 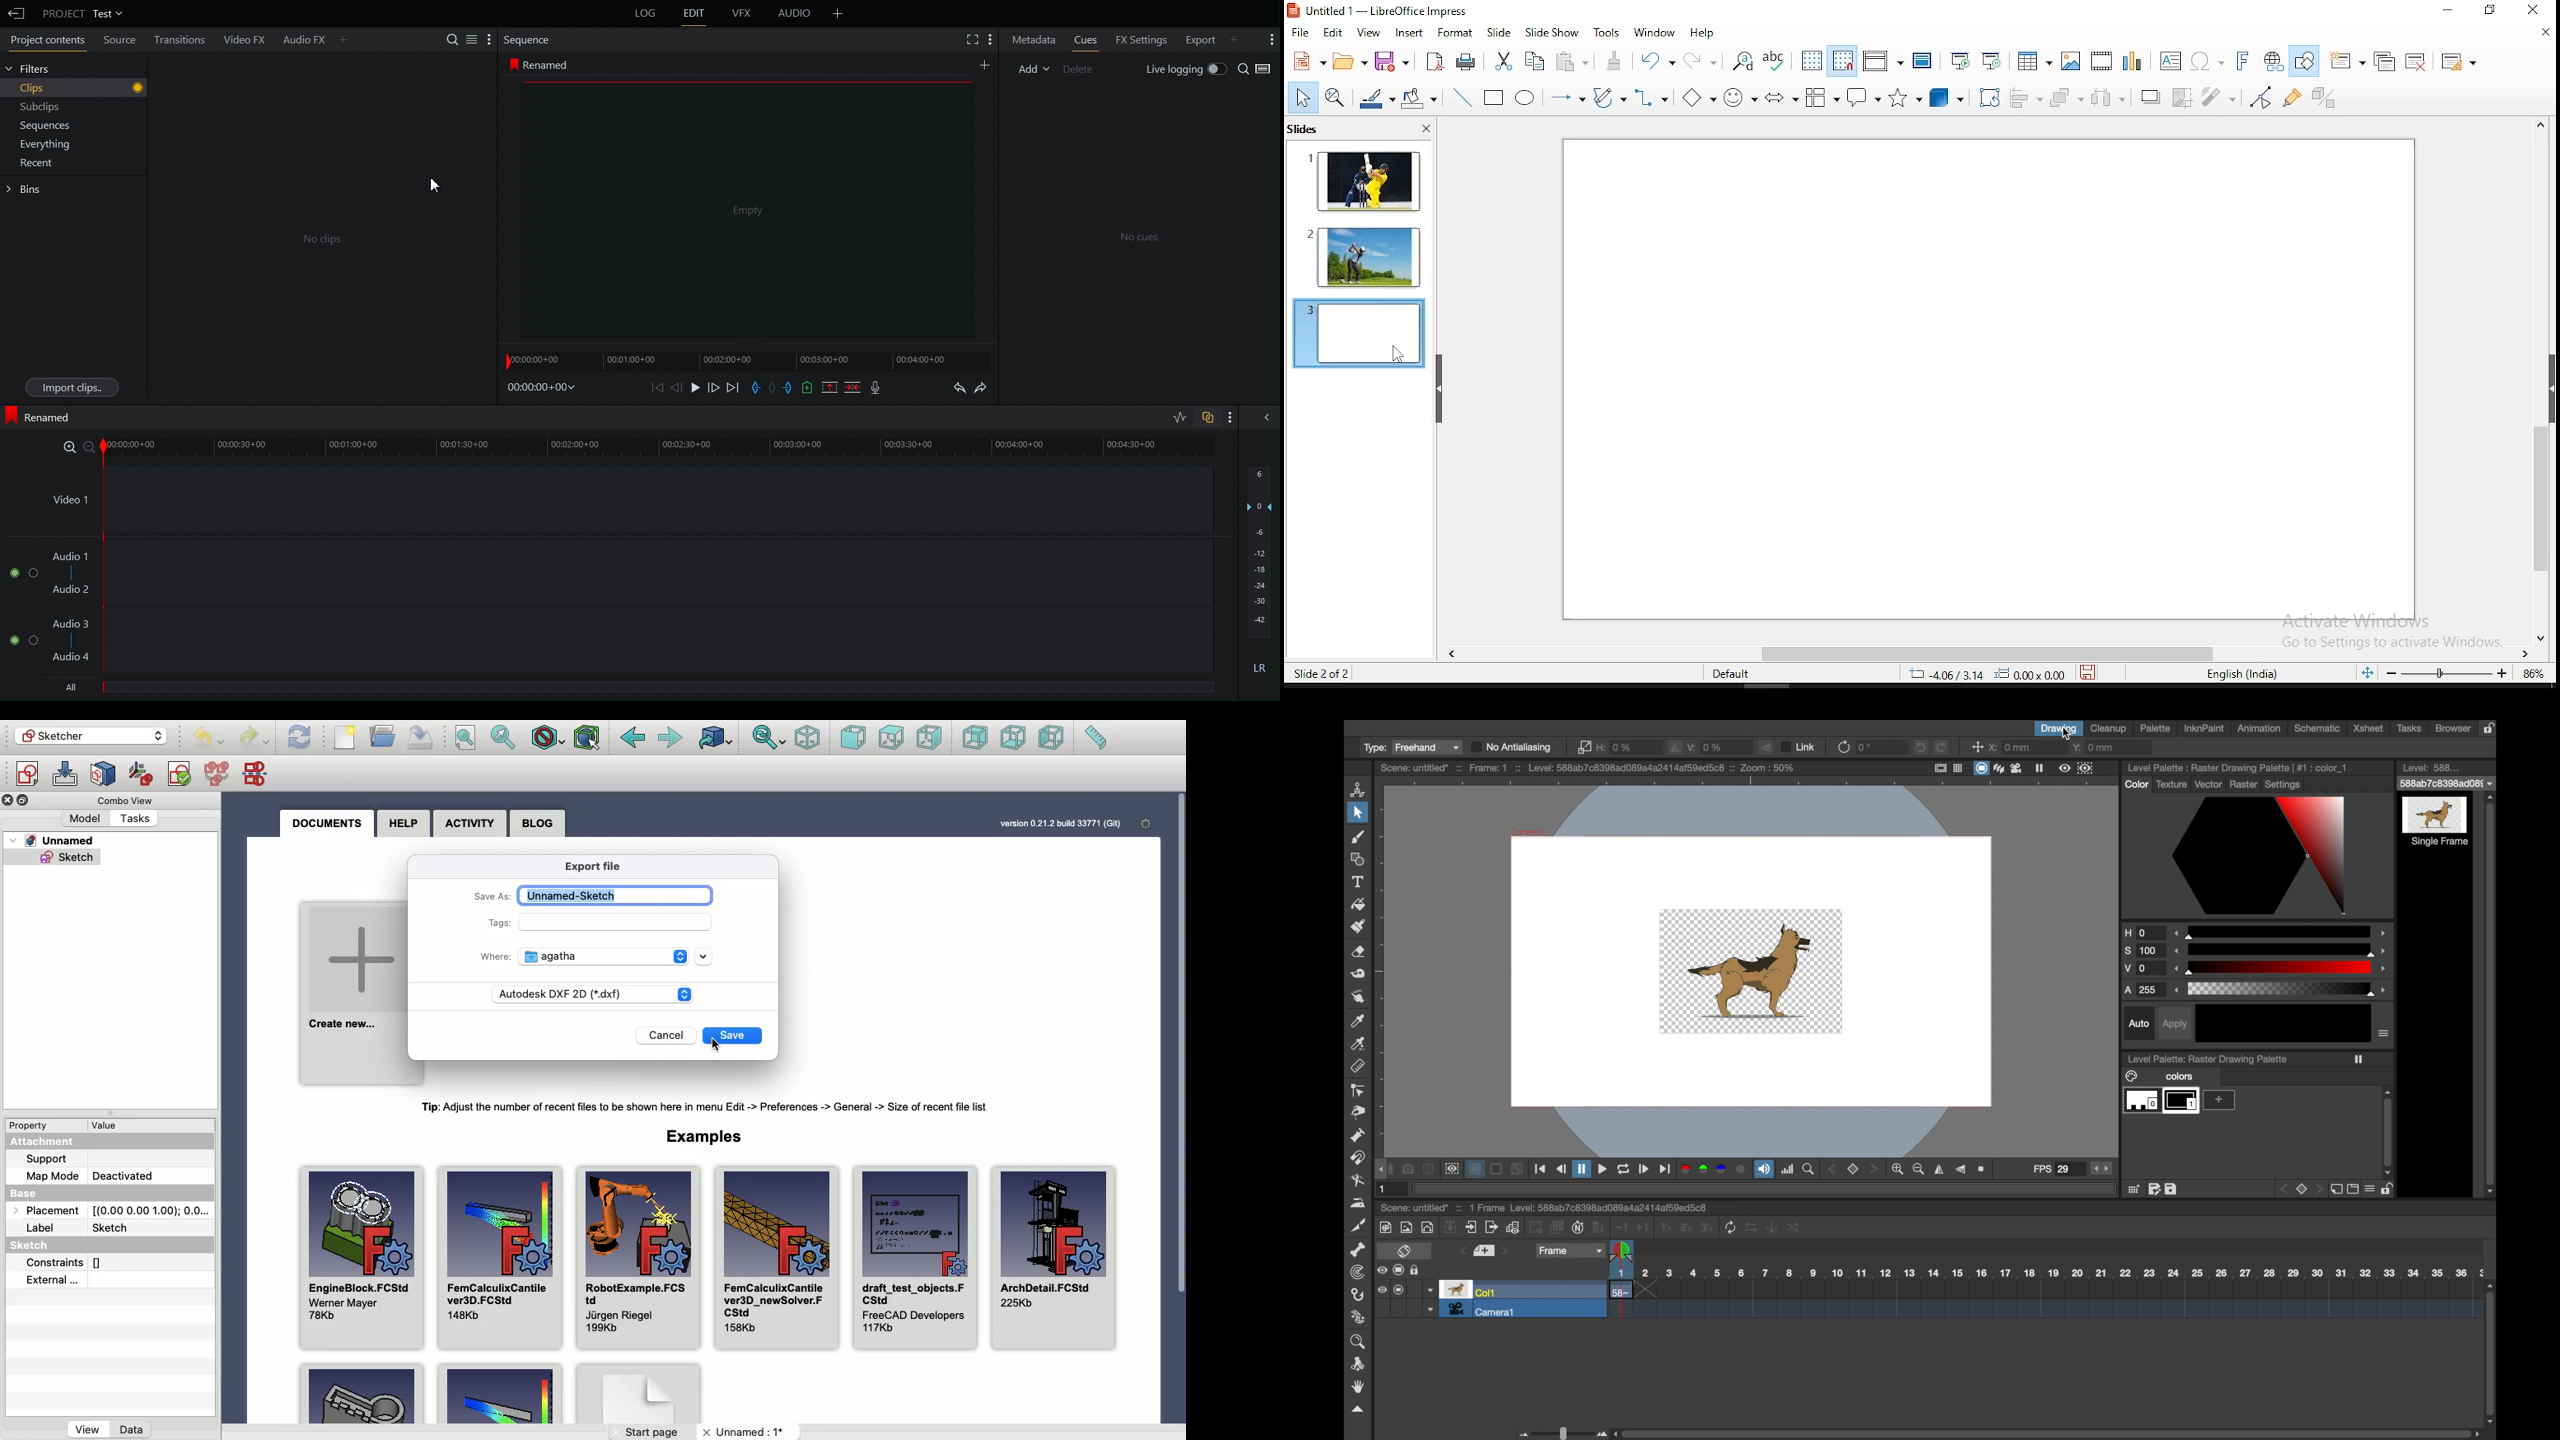 I want to click on Agatha - location, so click(x=619, y=956).